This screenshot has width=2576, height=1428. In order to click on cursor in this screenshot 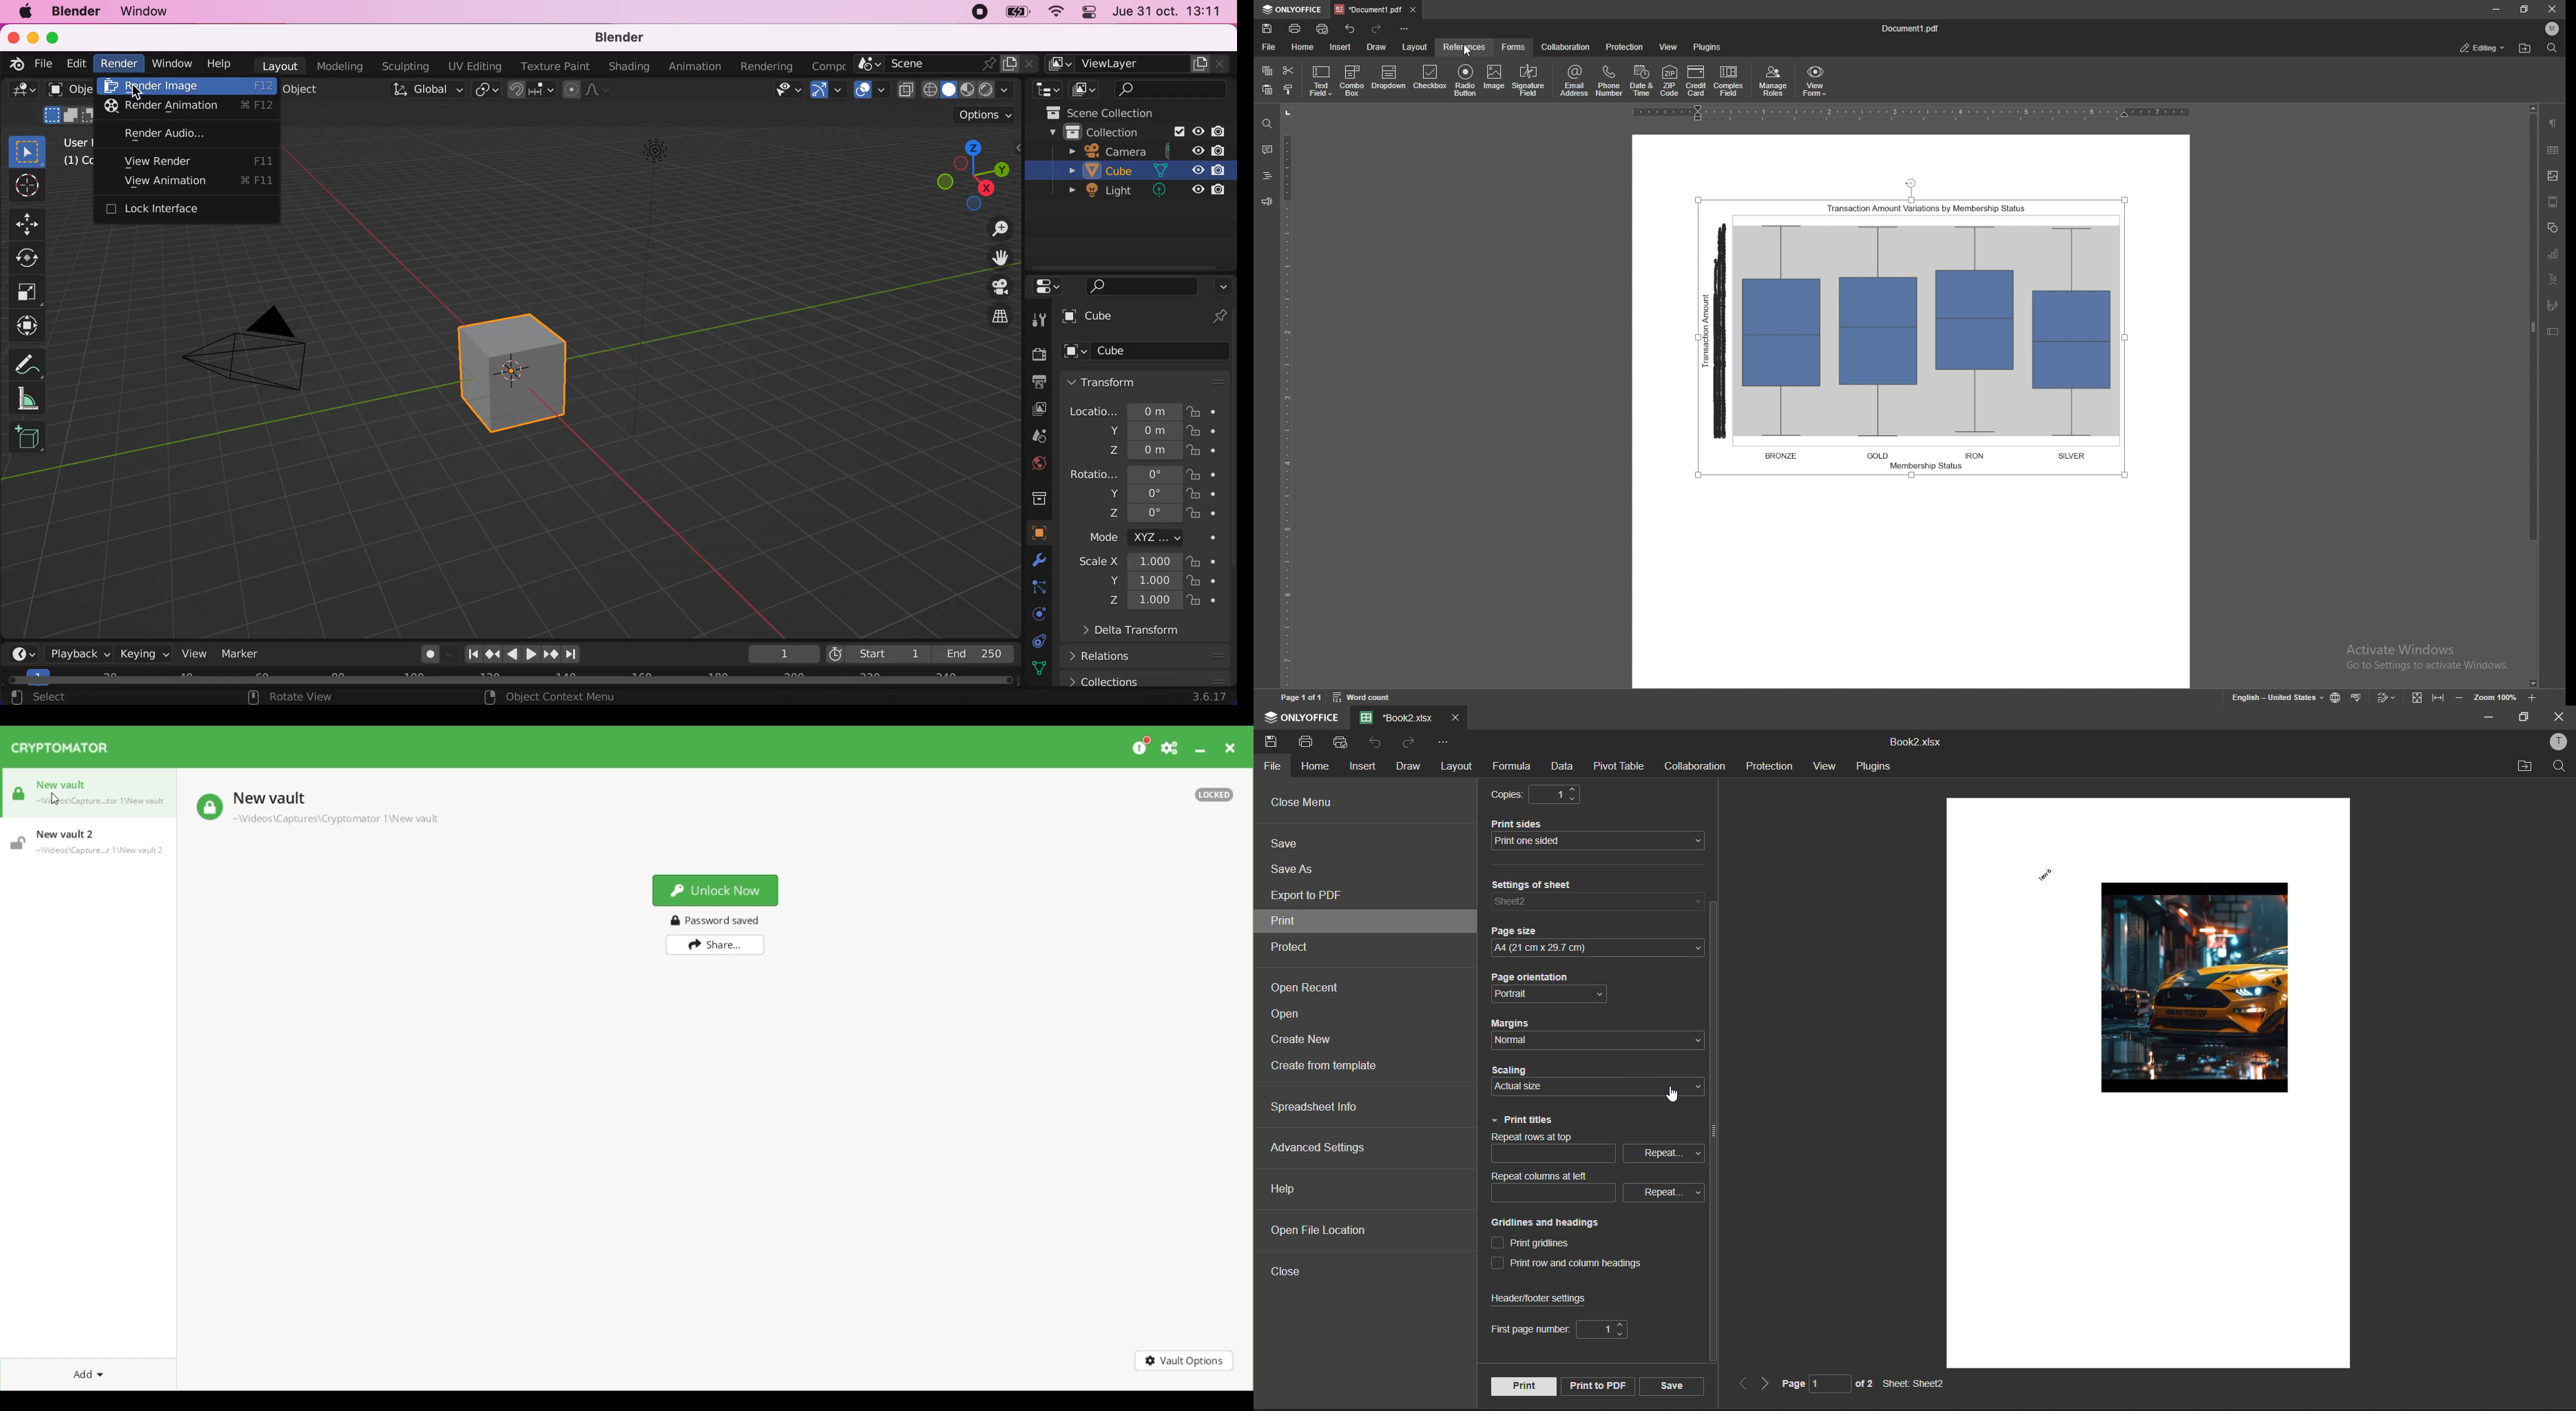, I will do `click(27, 187)`.